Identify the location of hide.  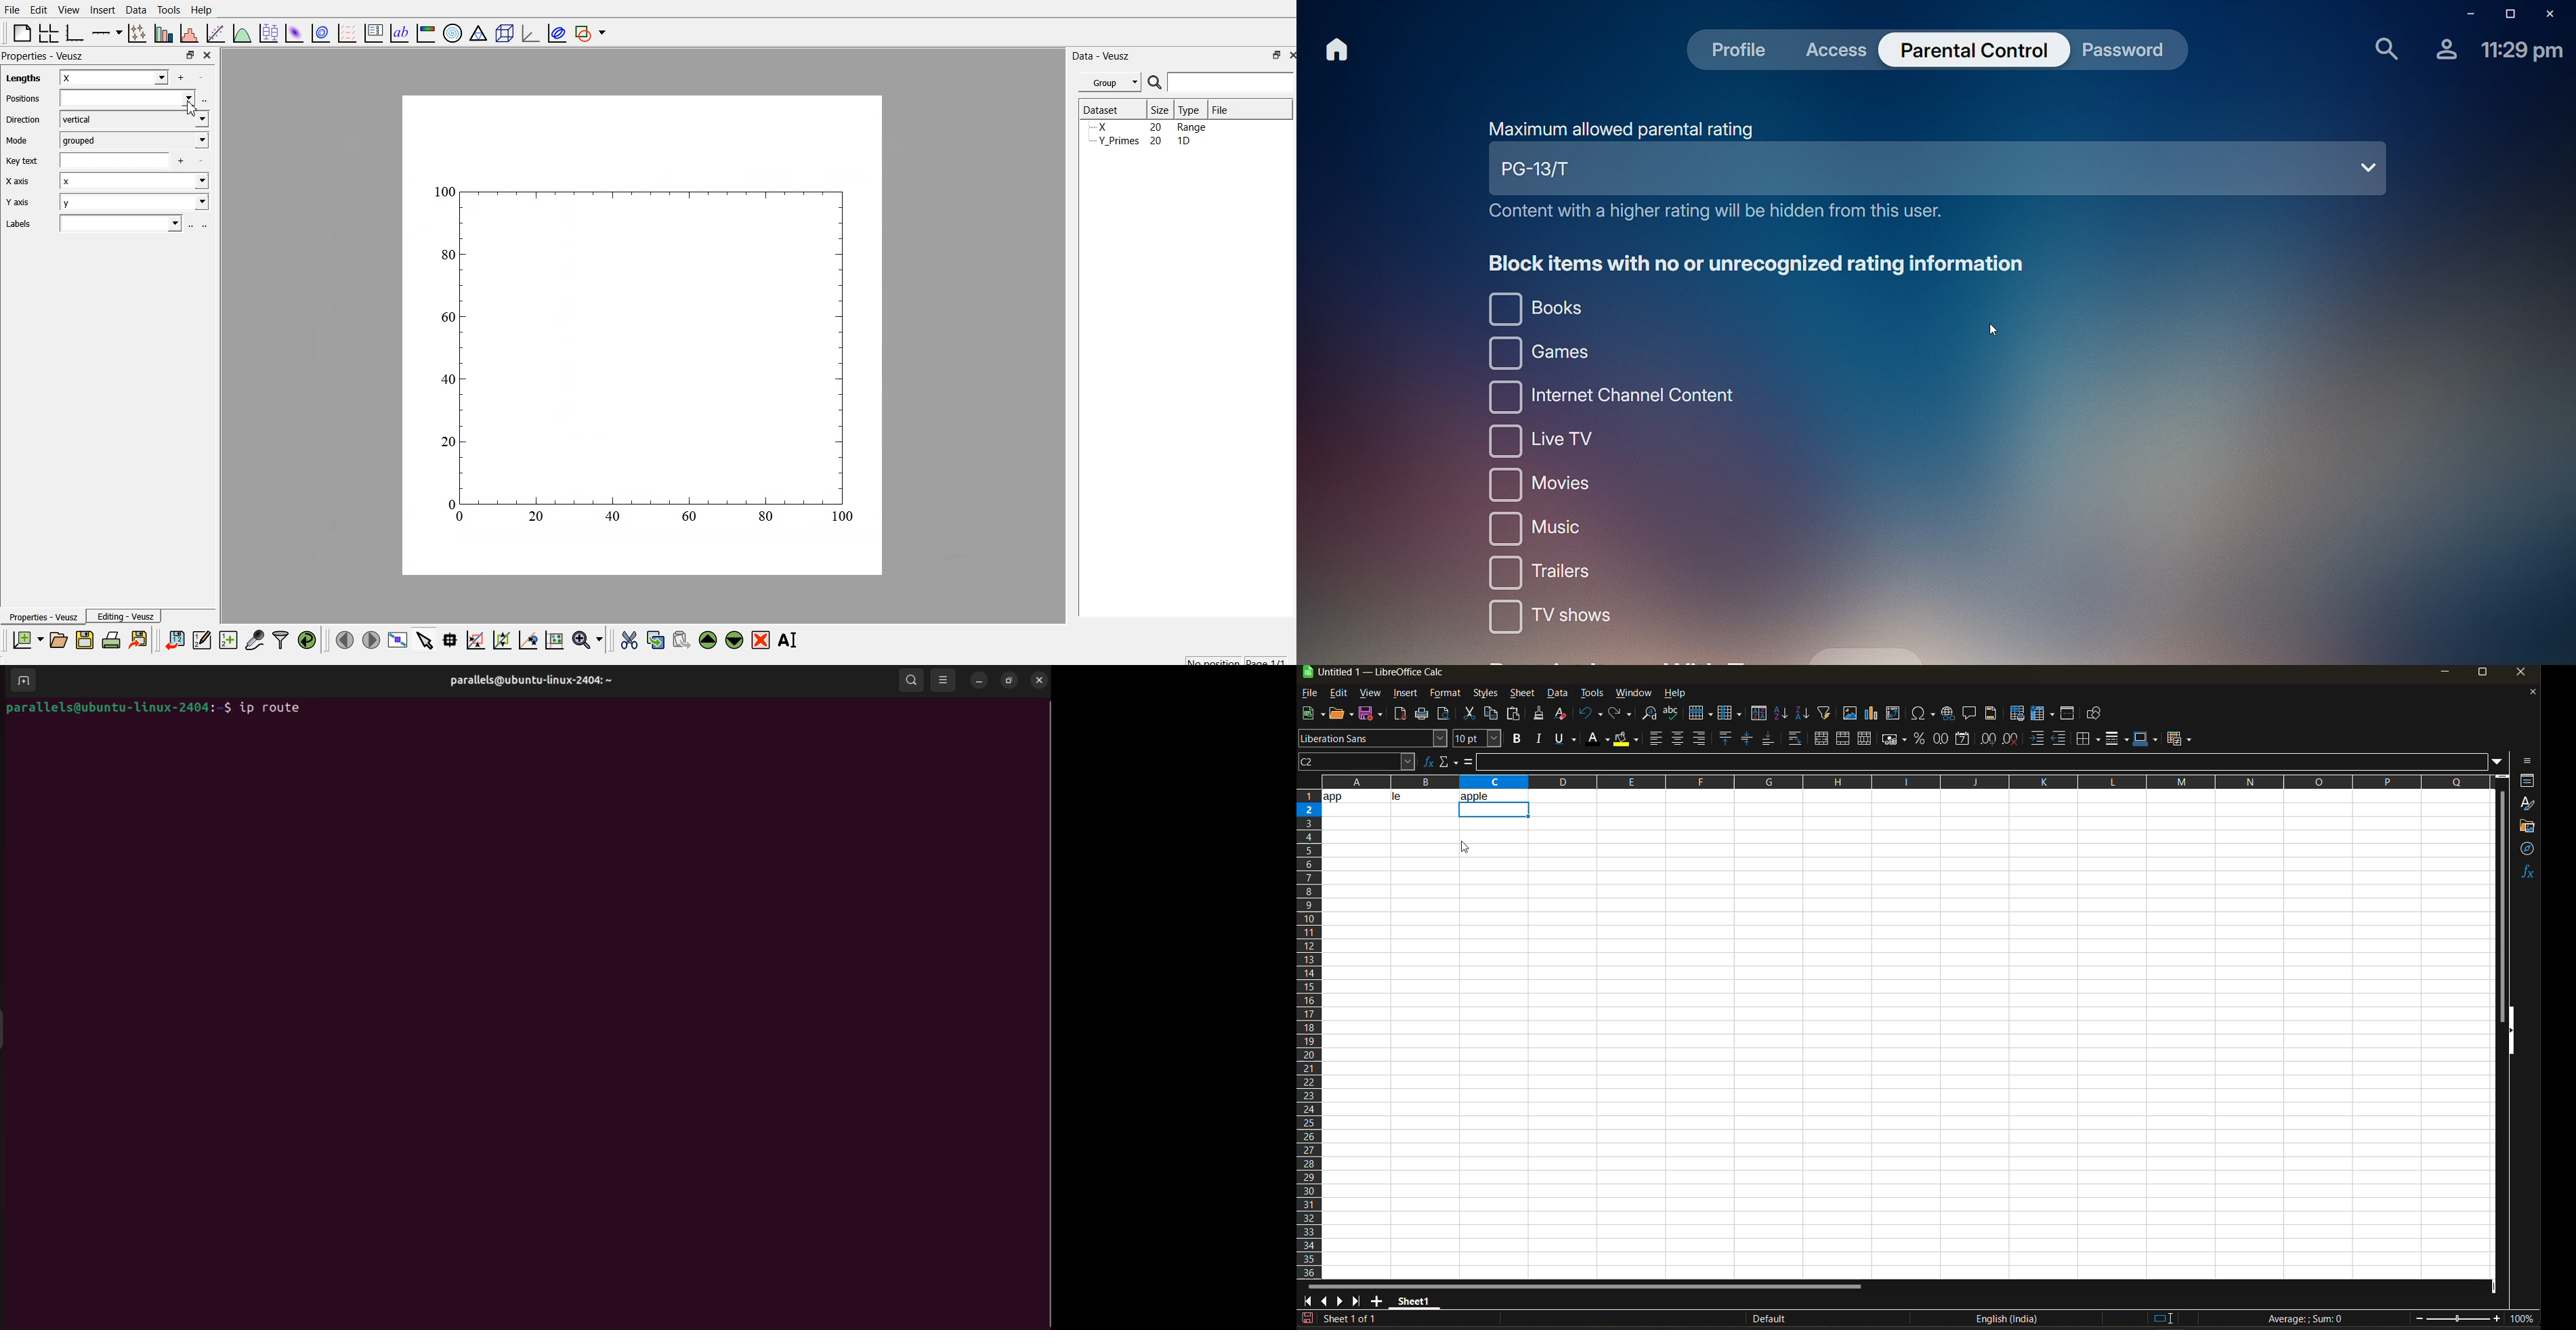
(2511, 1031).